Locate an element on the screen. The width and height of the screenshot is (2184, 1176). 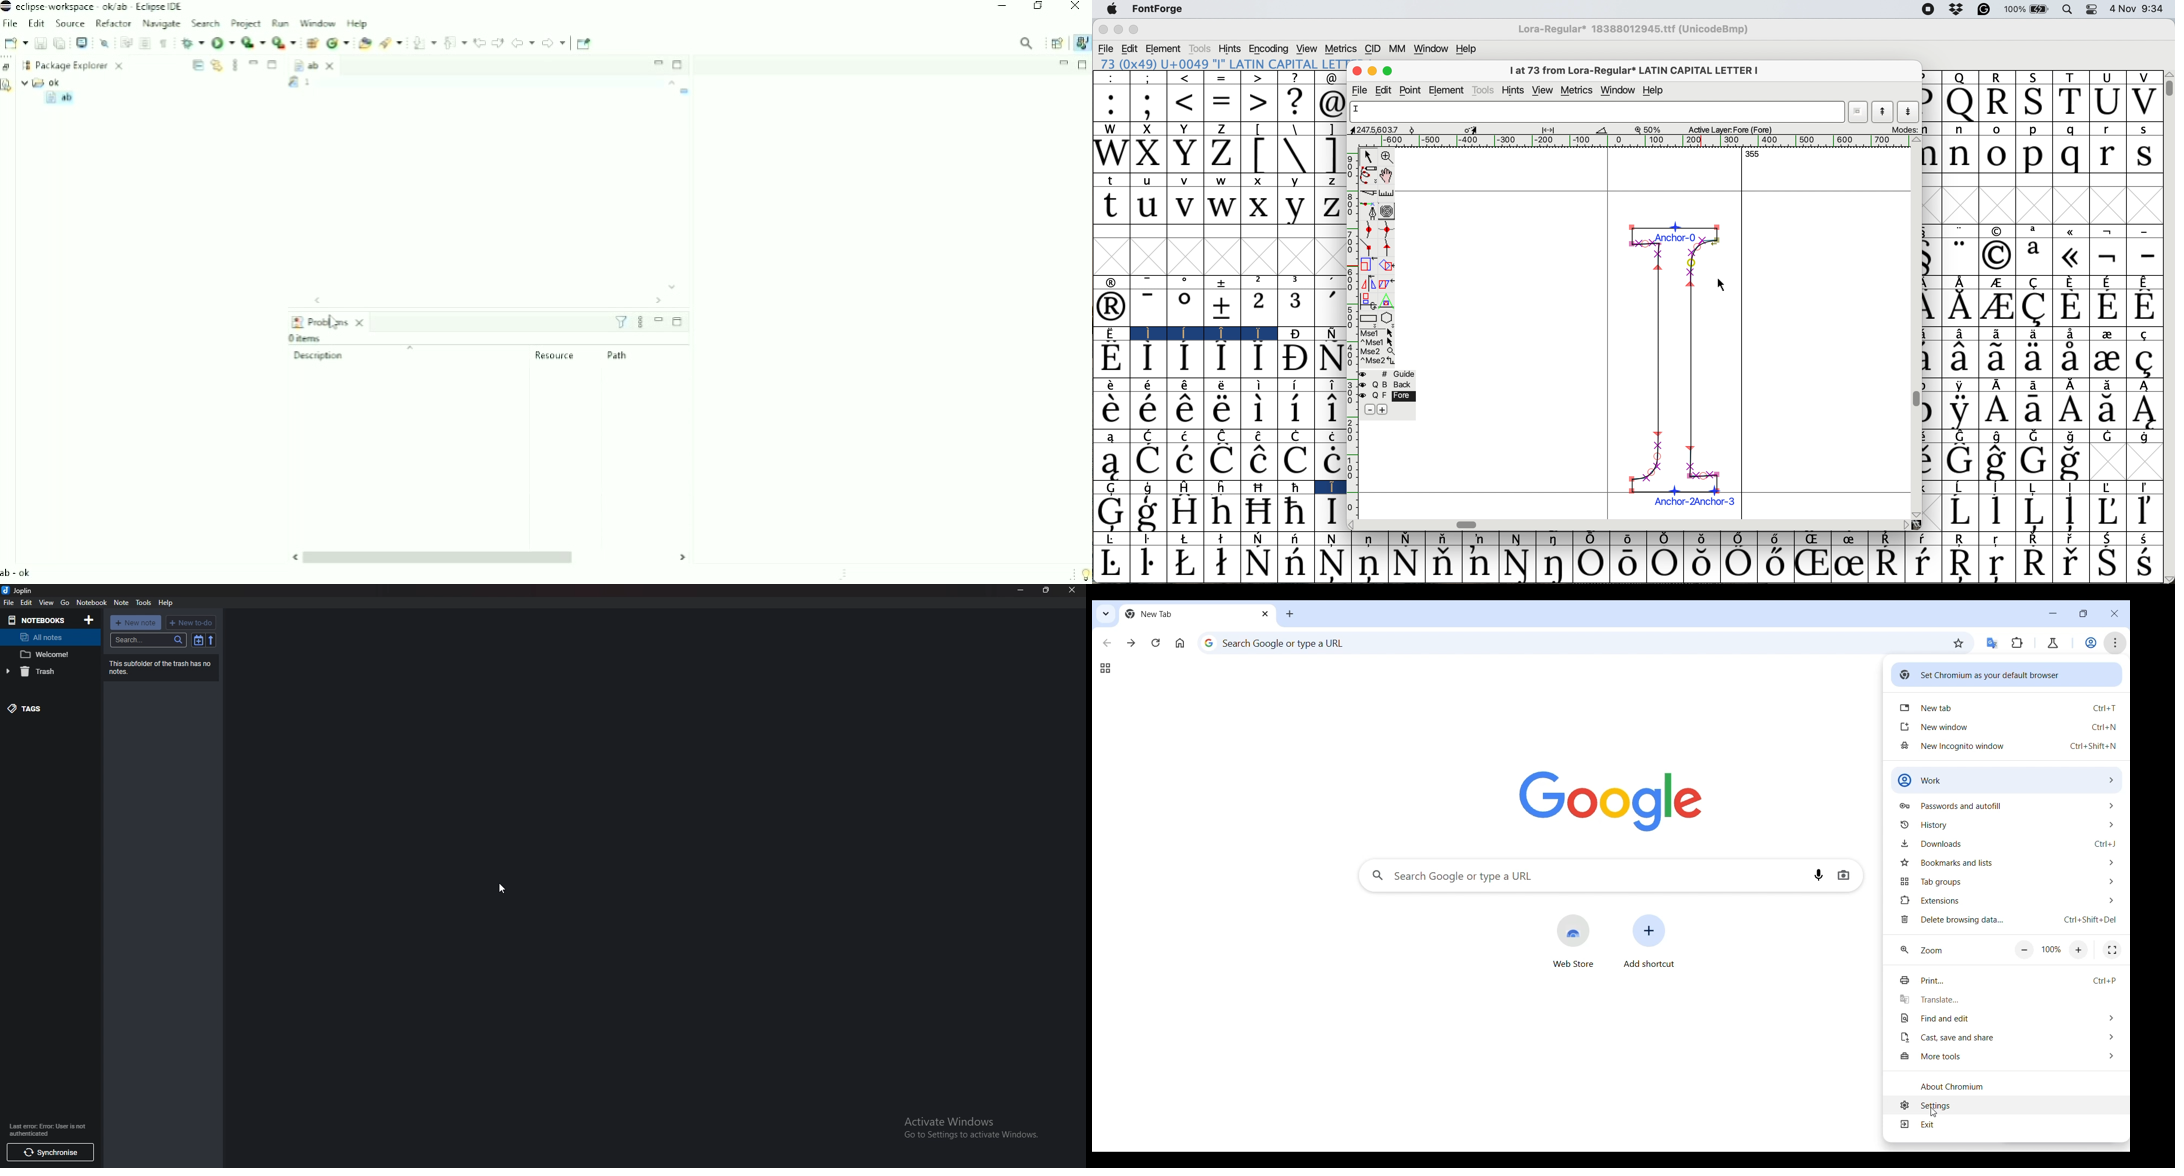
\ is located at coordinates (1296, 155).